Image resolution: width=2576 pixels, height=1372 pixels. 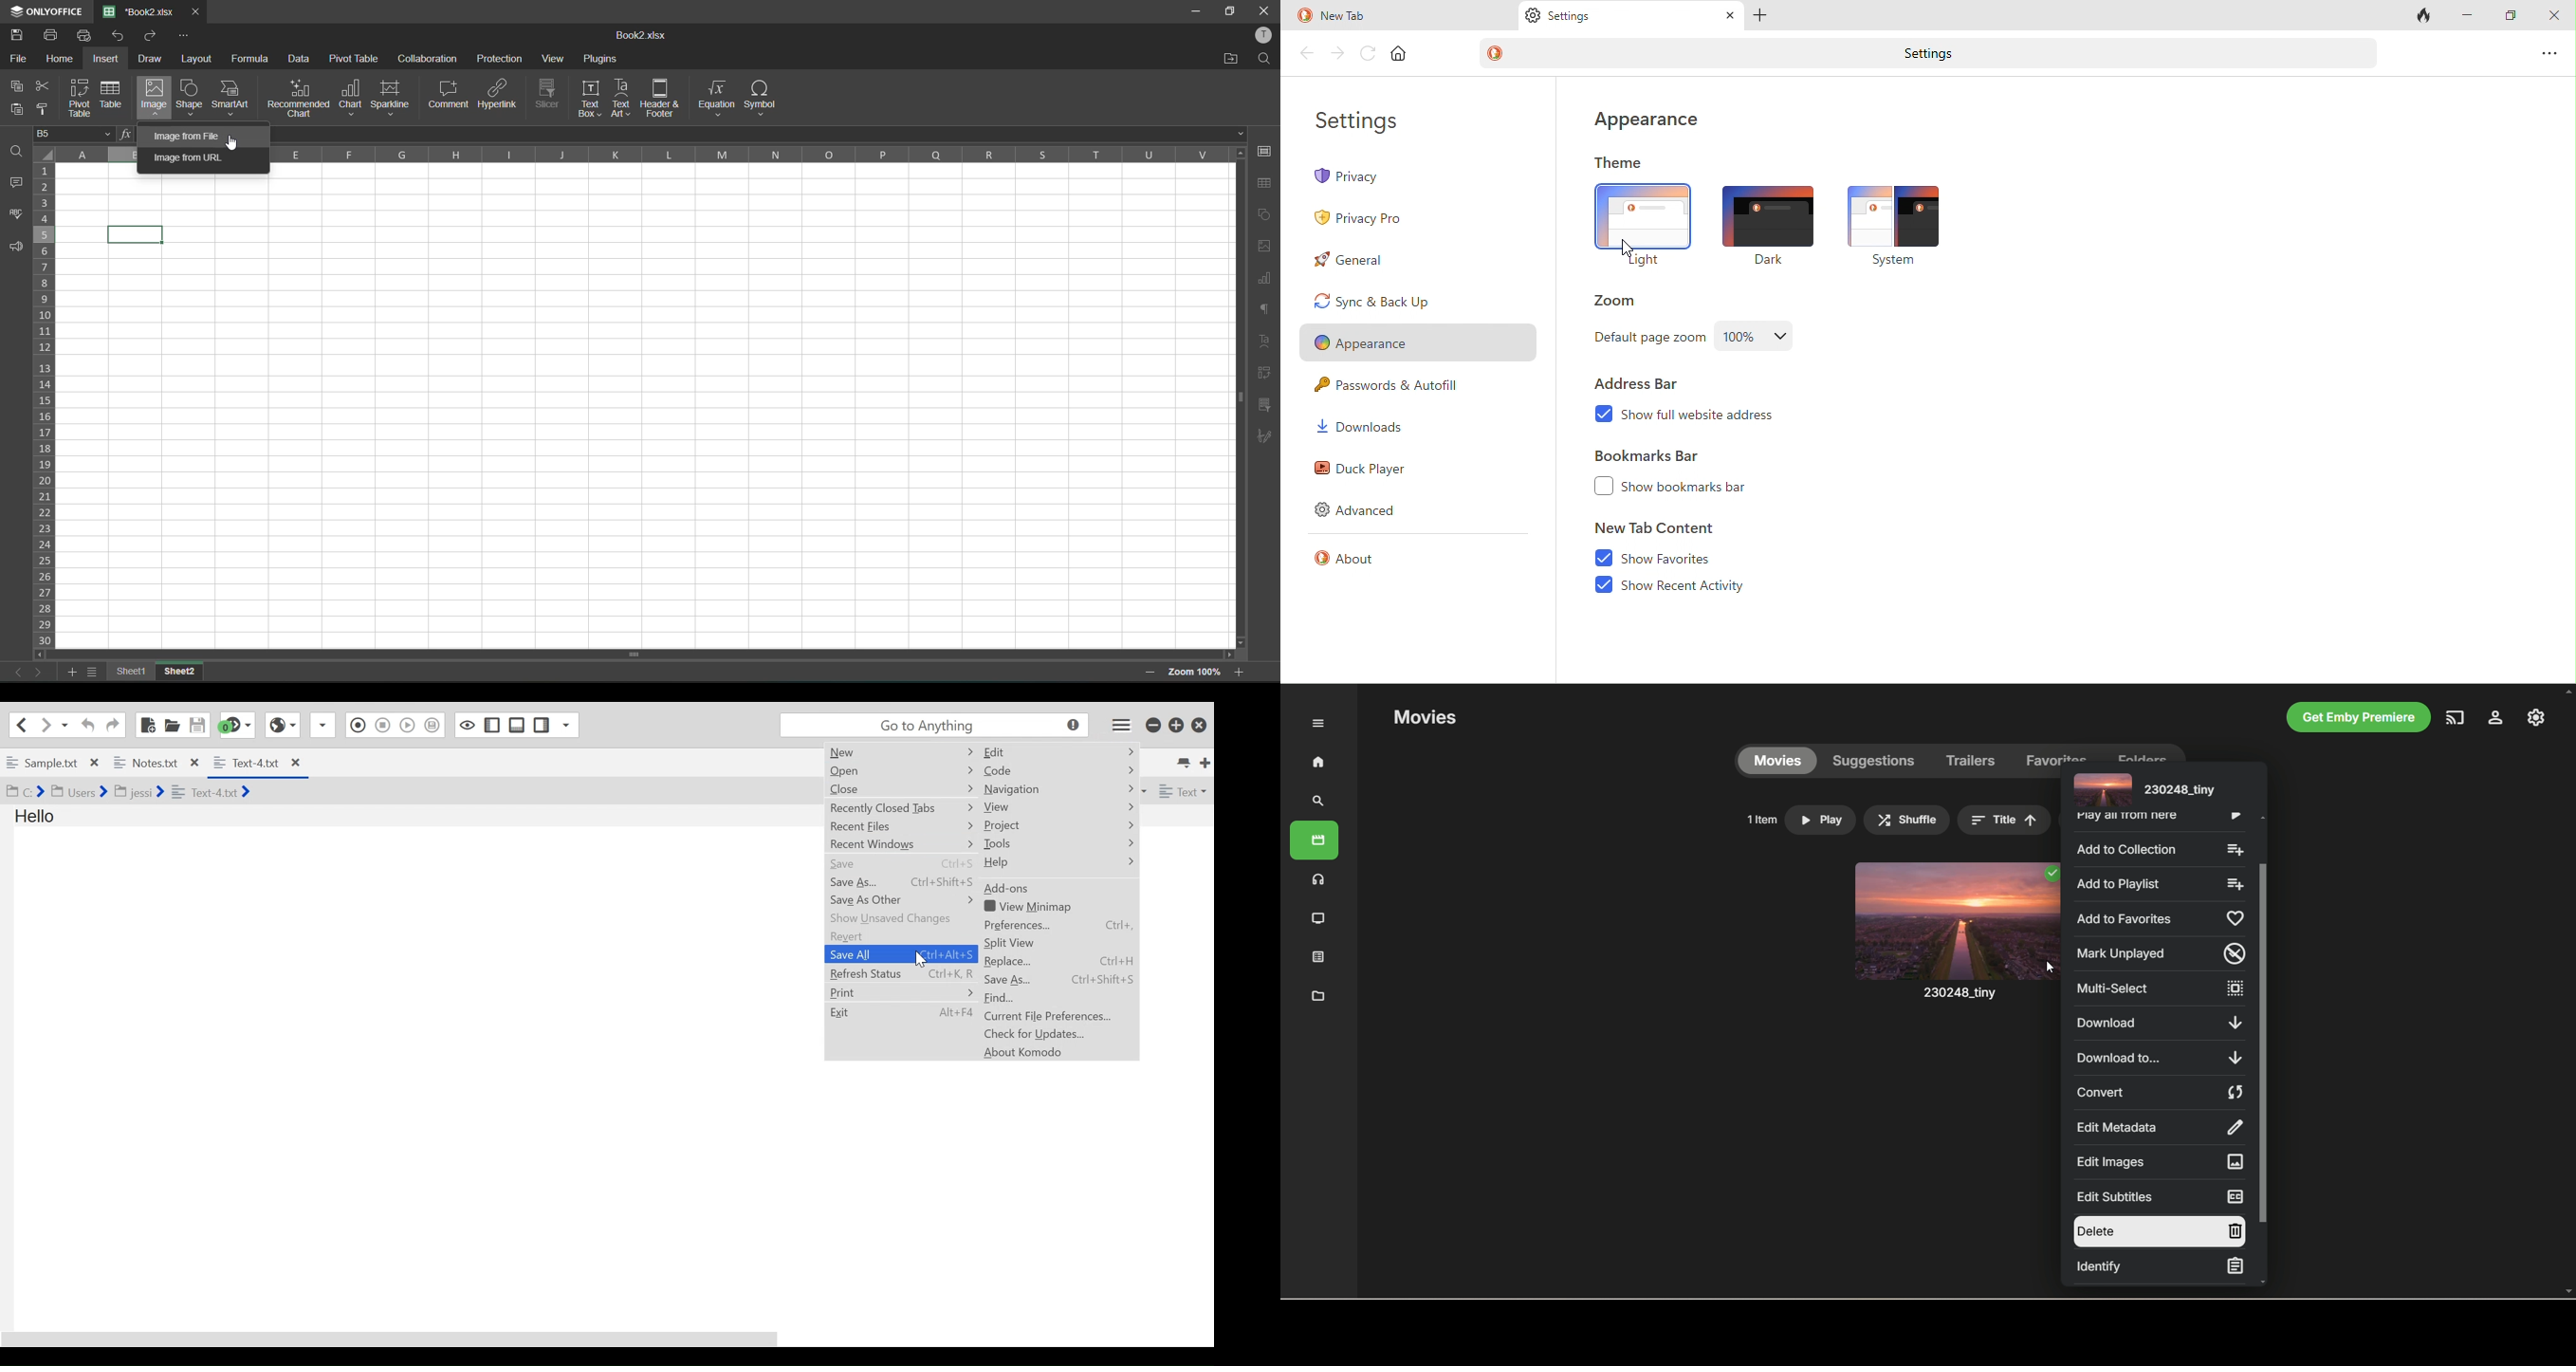 I want to click on save, so click(x=21, y=34).